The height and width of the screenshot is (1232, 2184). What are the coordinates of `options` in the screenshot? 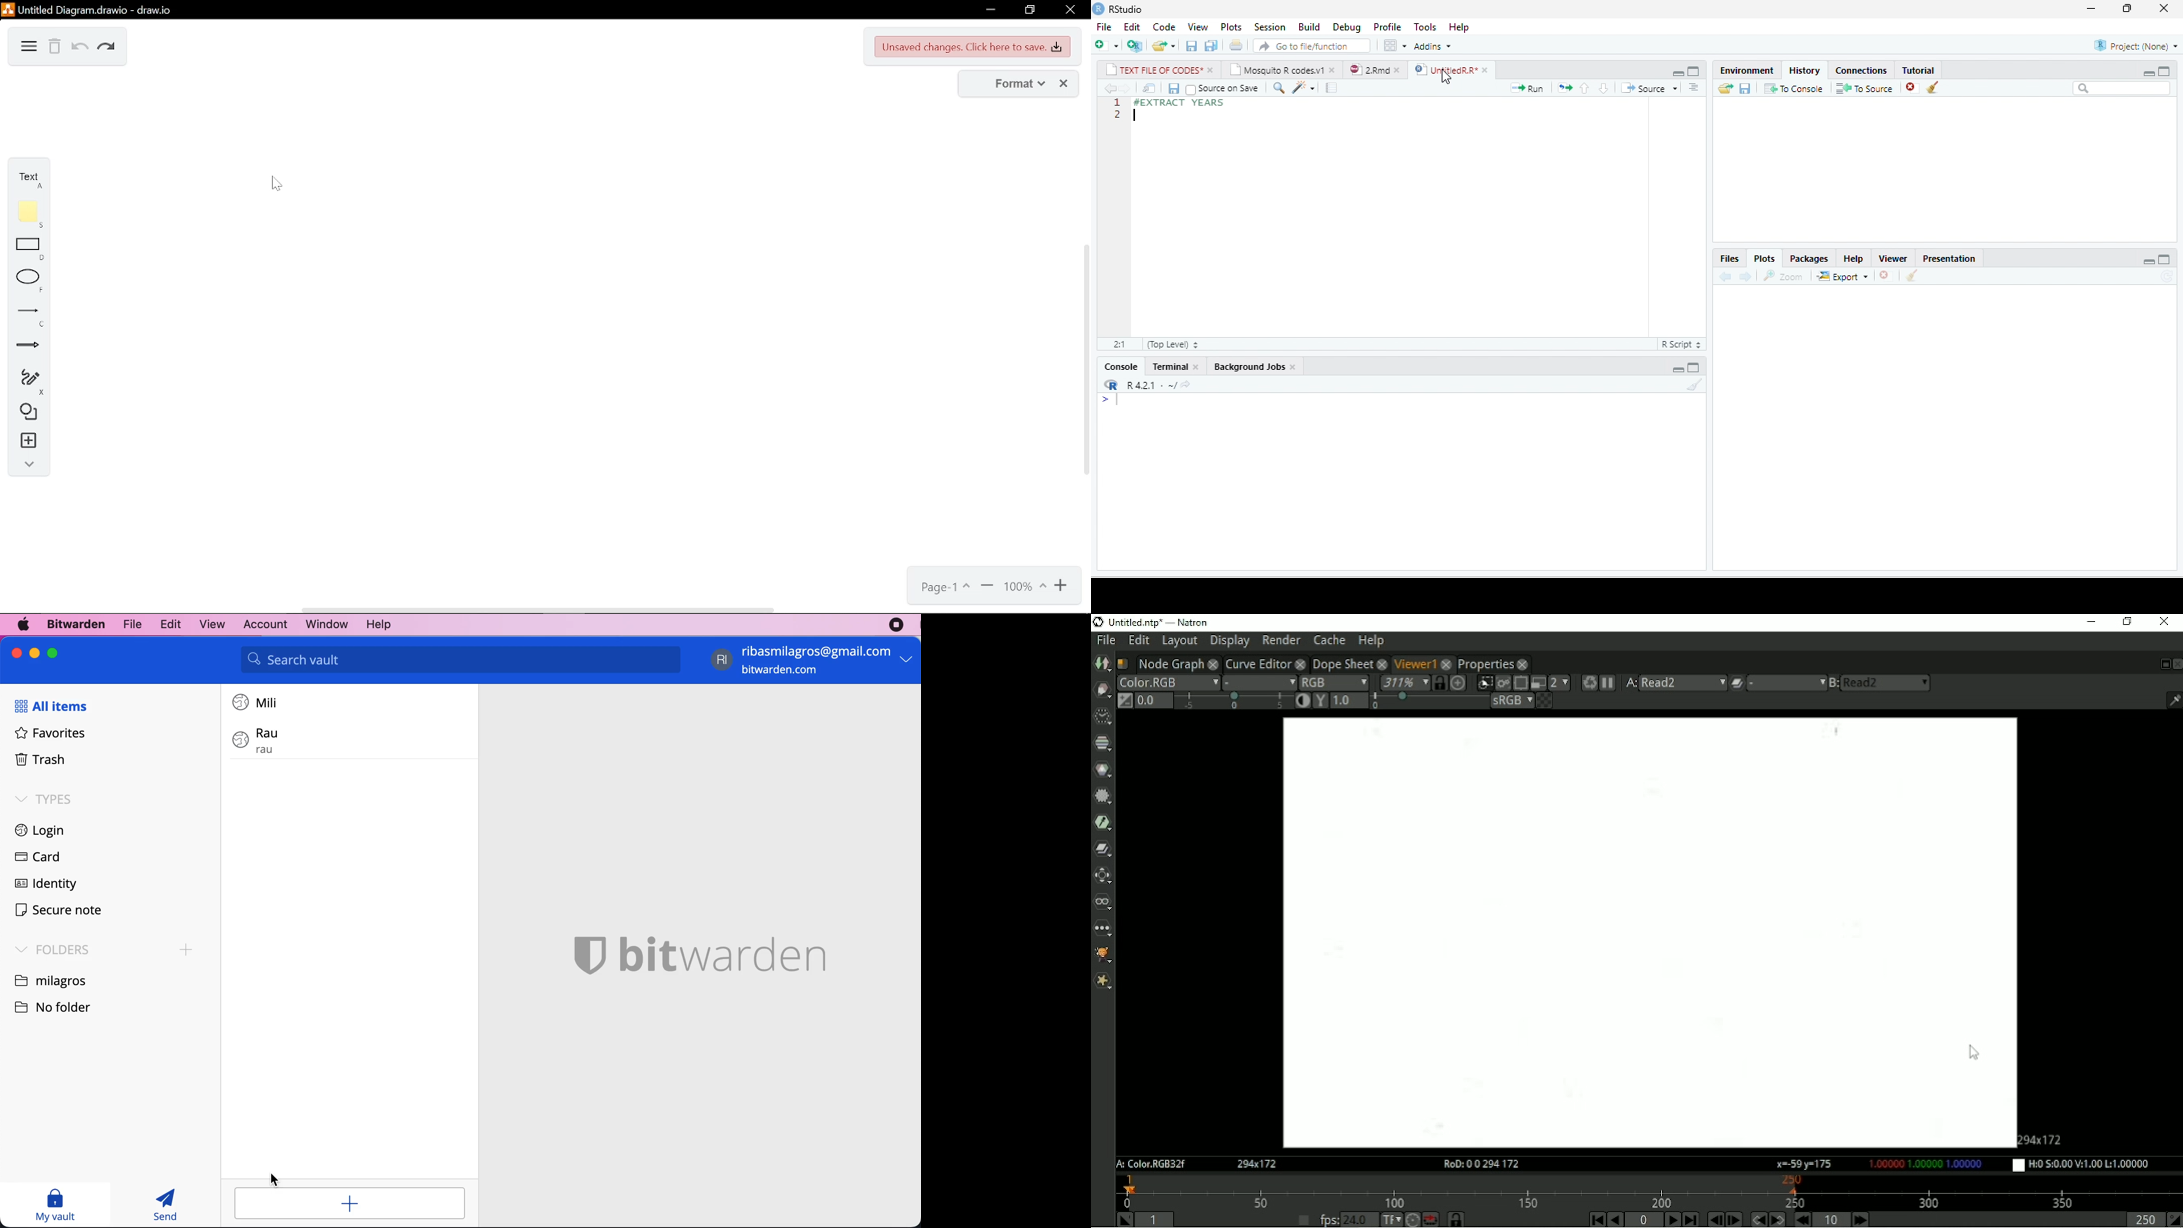 It's located at (1693, 87).